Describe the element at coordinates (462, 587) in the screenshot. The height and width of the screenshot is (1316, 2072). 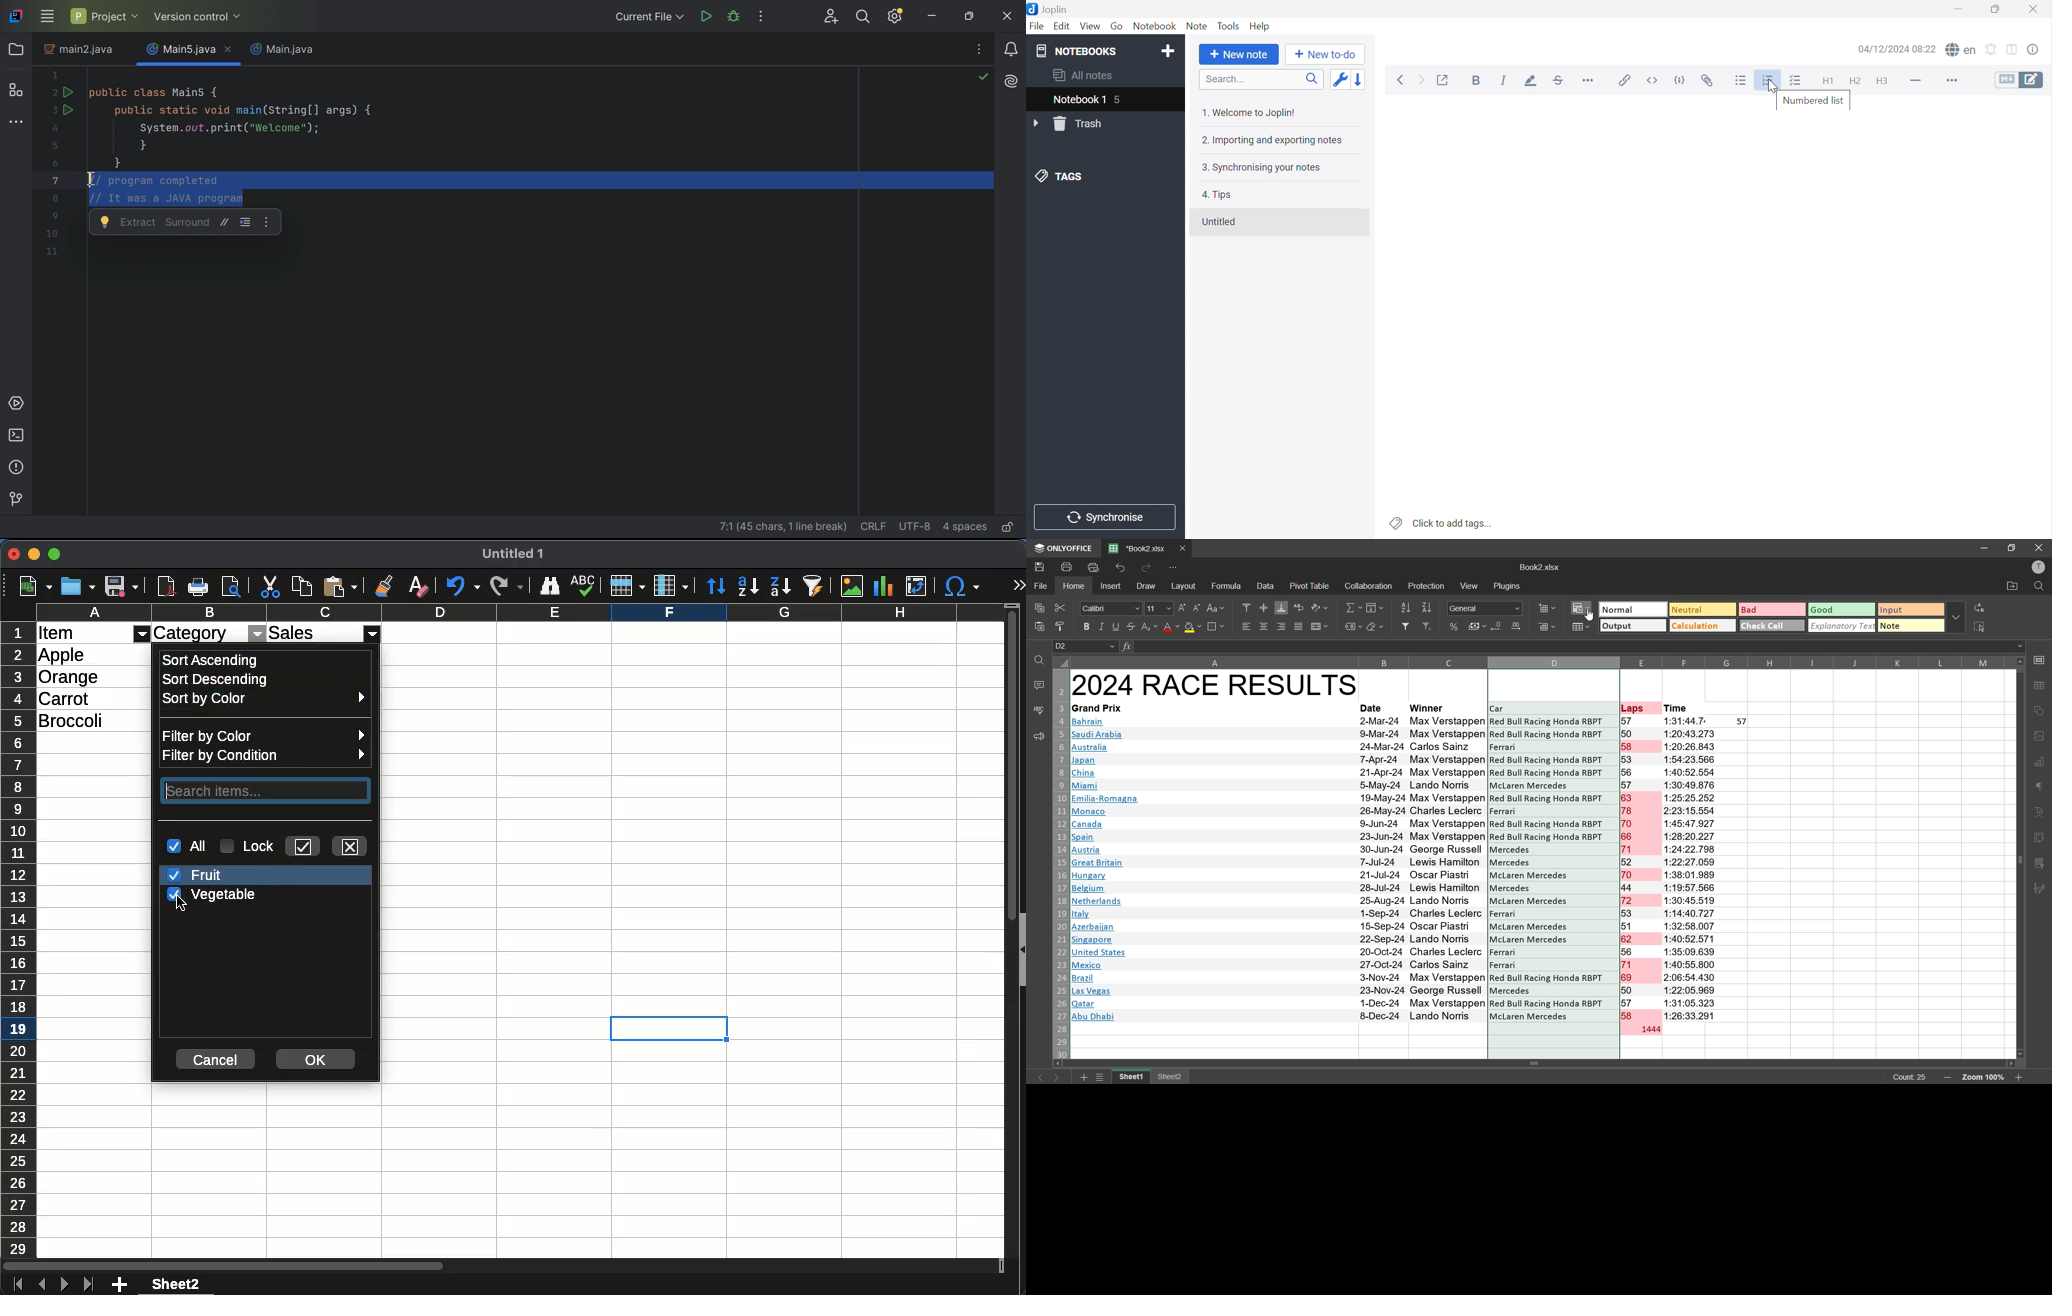
I see `undo` at that location.